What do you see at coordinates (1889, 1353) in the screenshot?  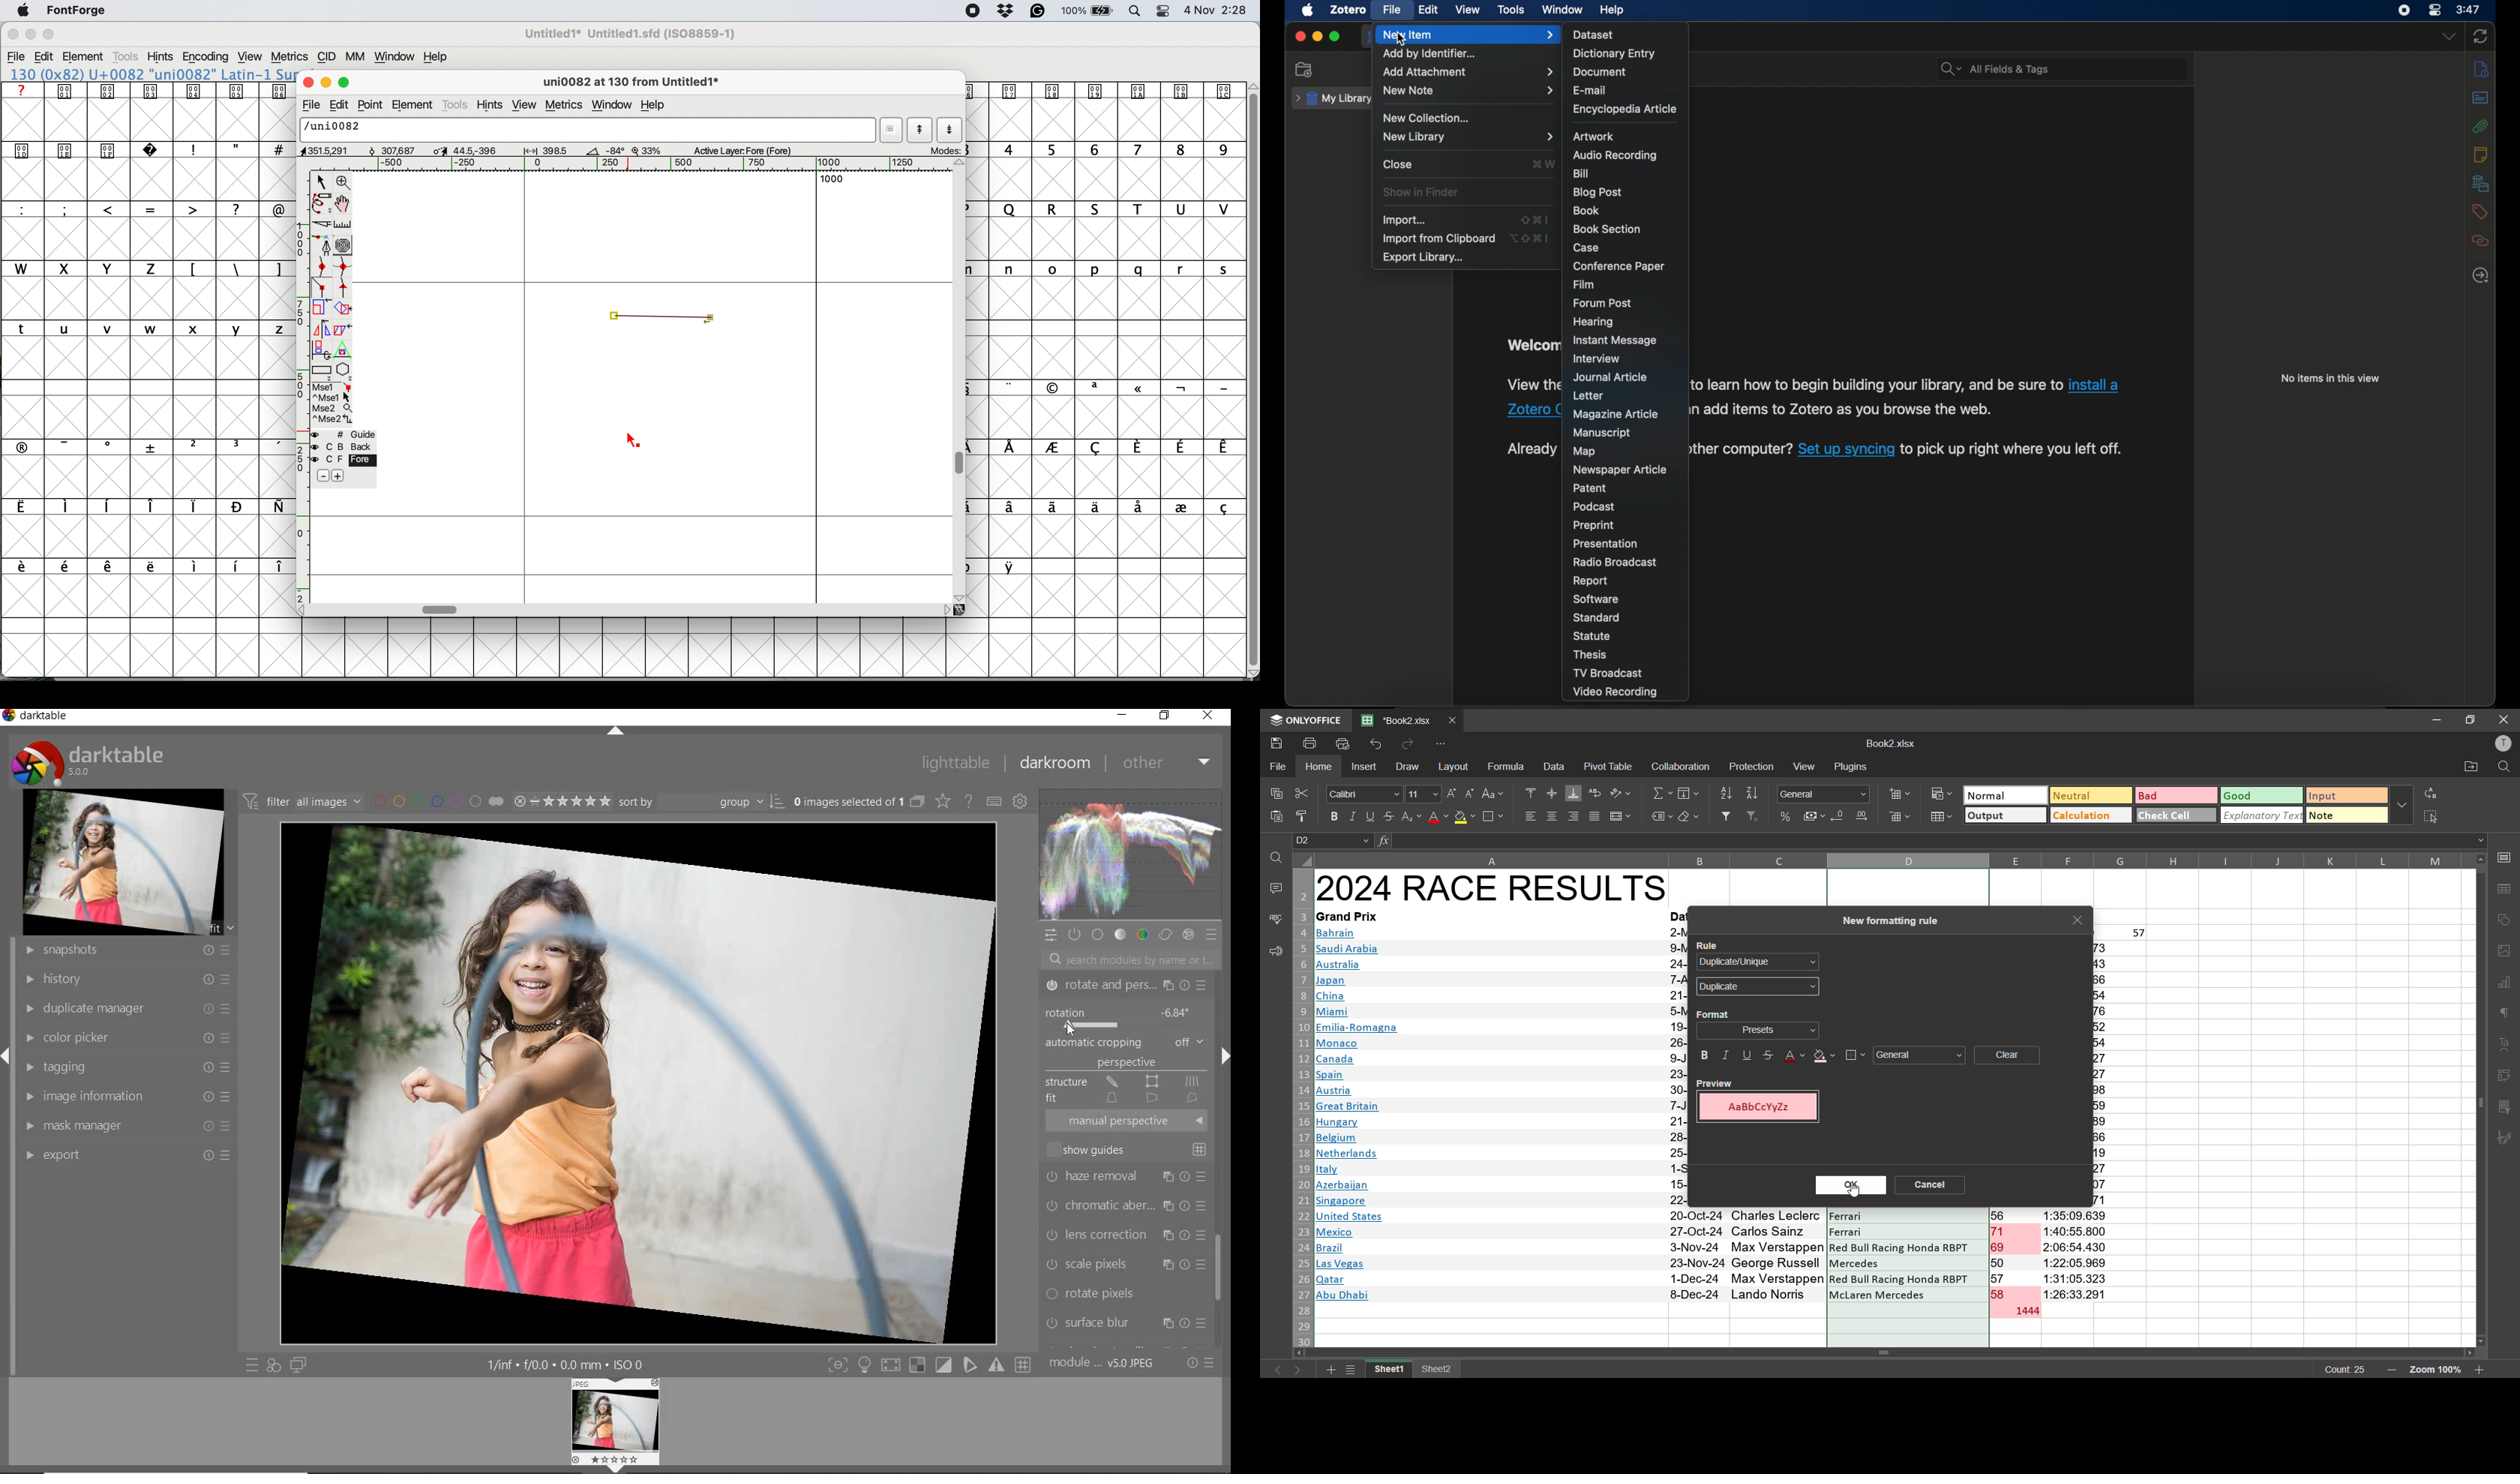 I see `scrollbar` at bounding box center [1889, 1353].